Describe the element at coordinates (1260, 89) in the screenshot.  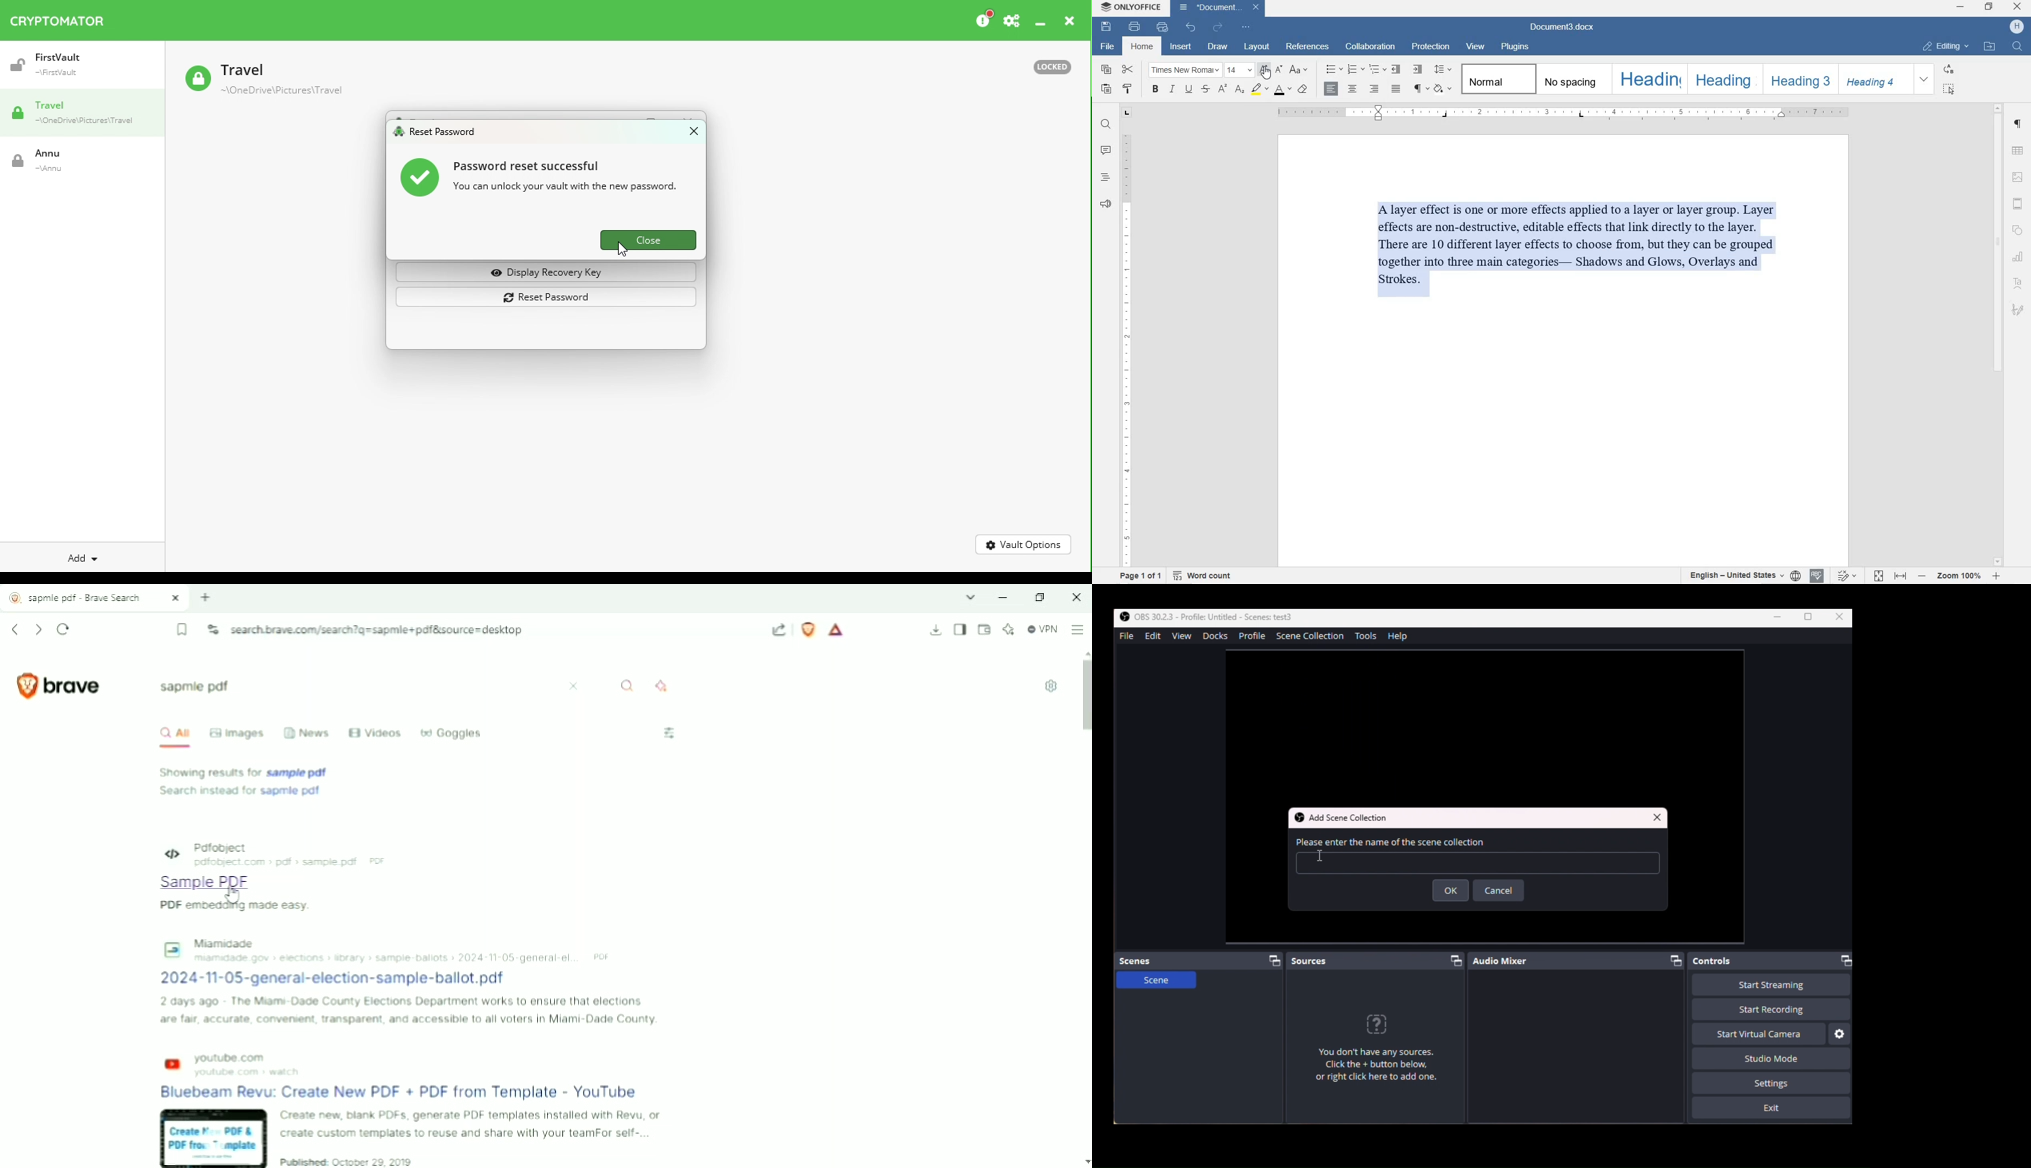
I see `HIGHLIGHT COLOR` at that location.